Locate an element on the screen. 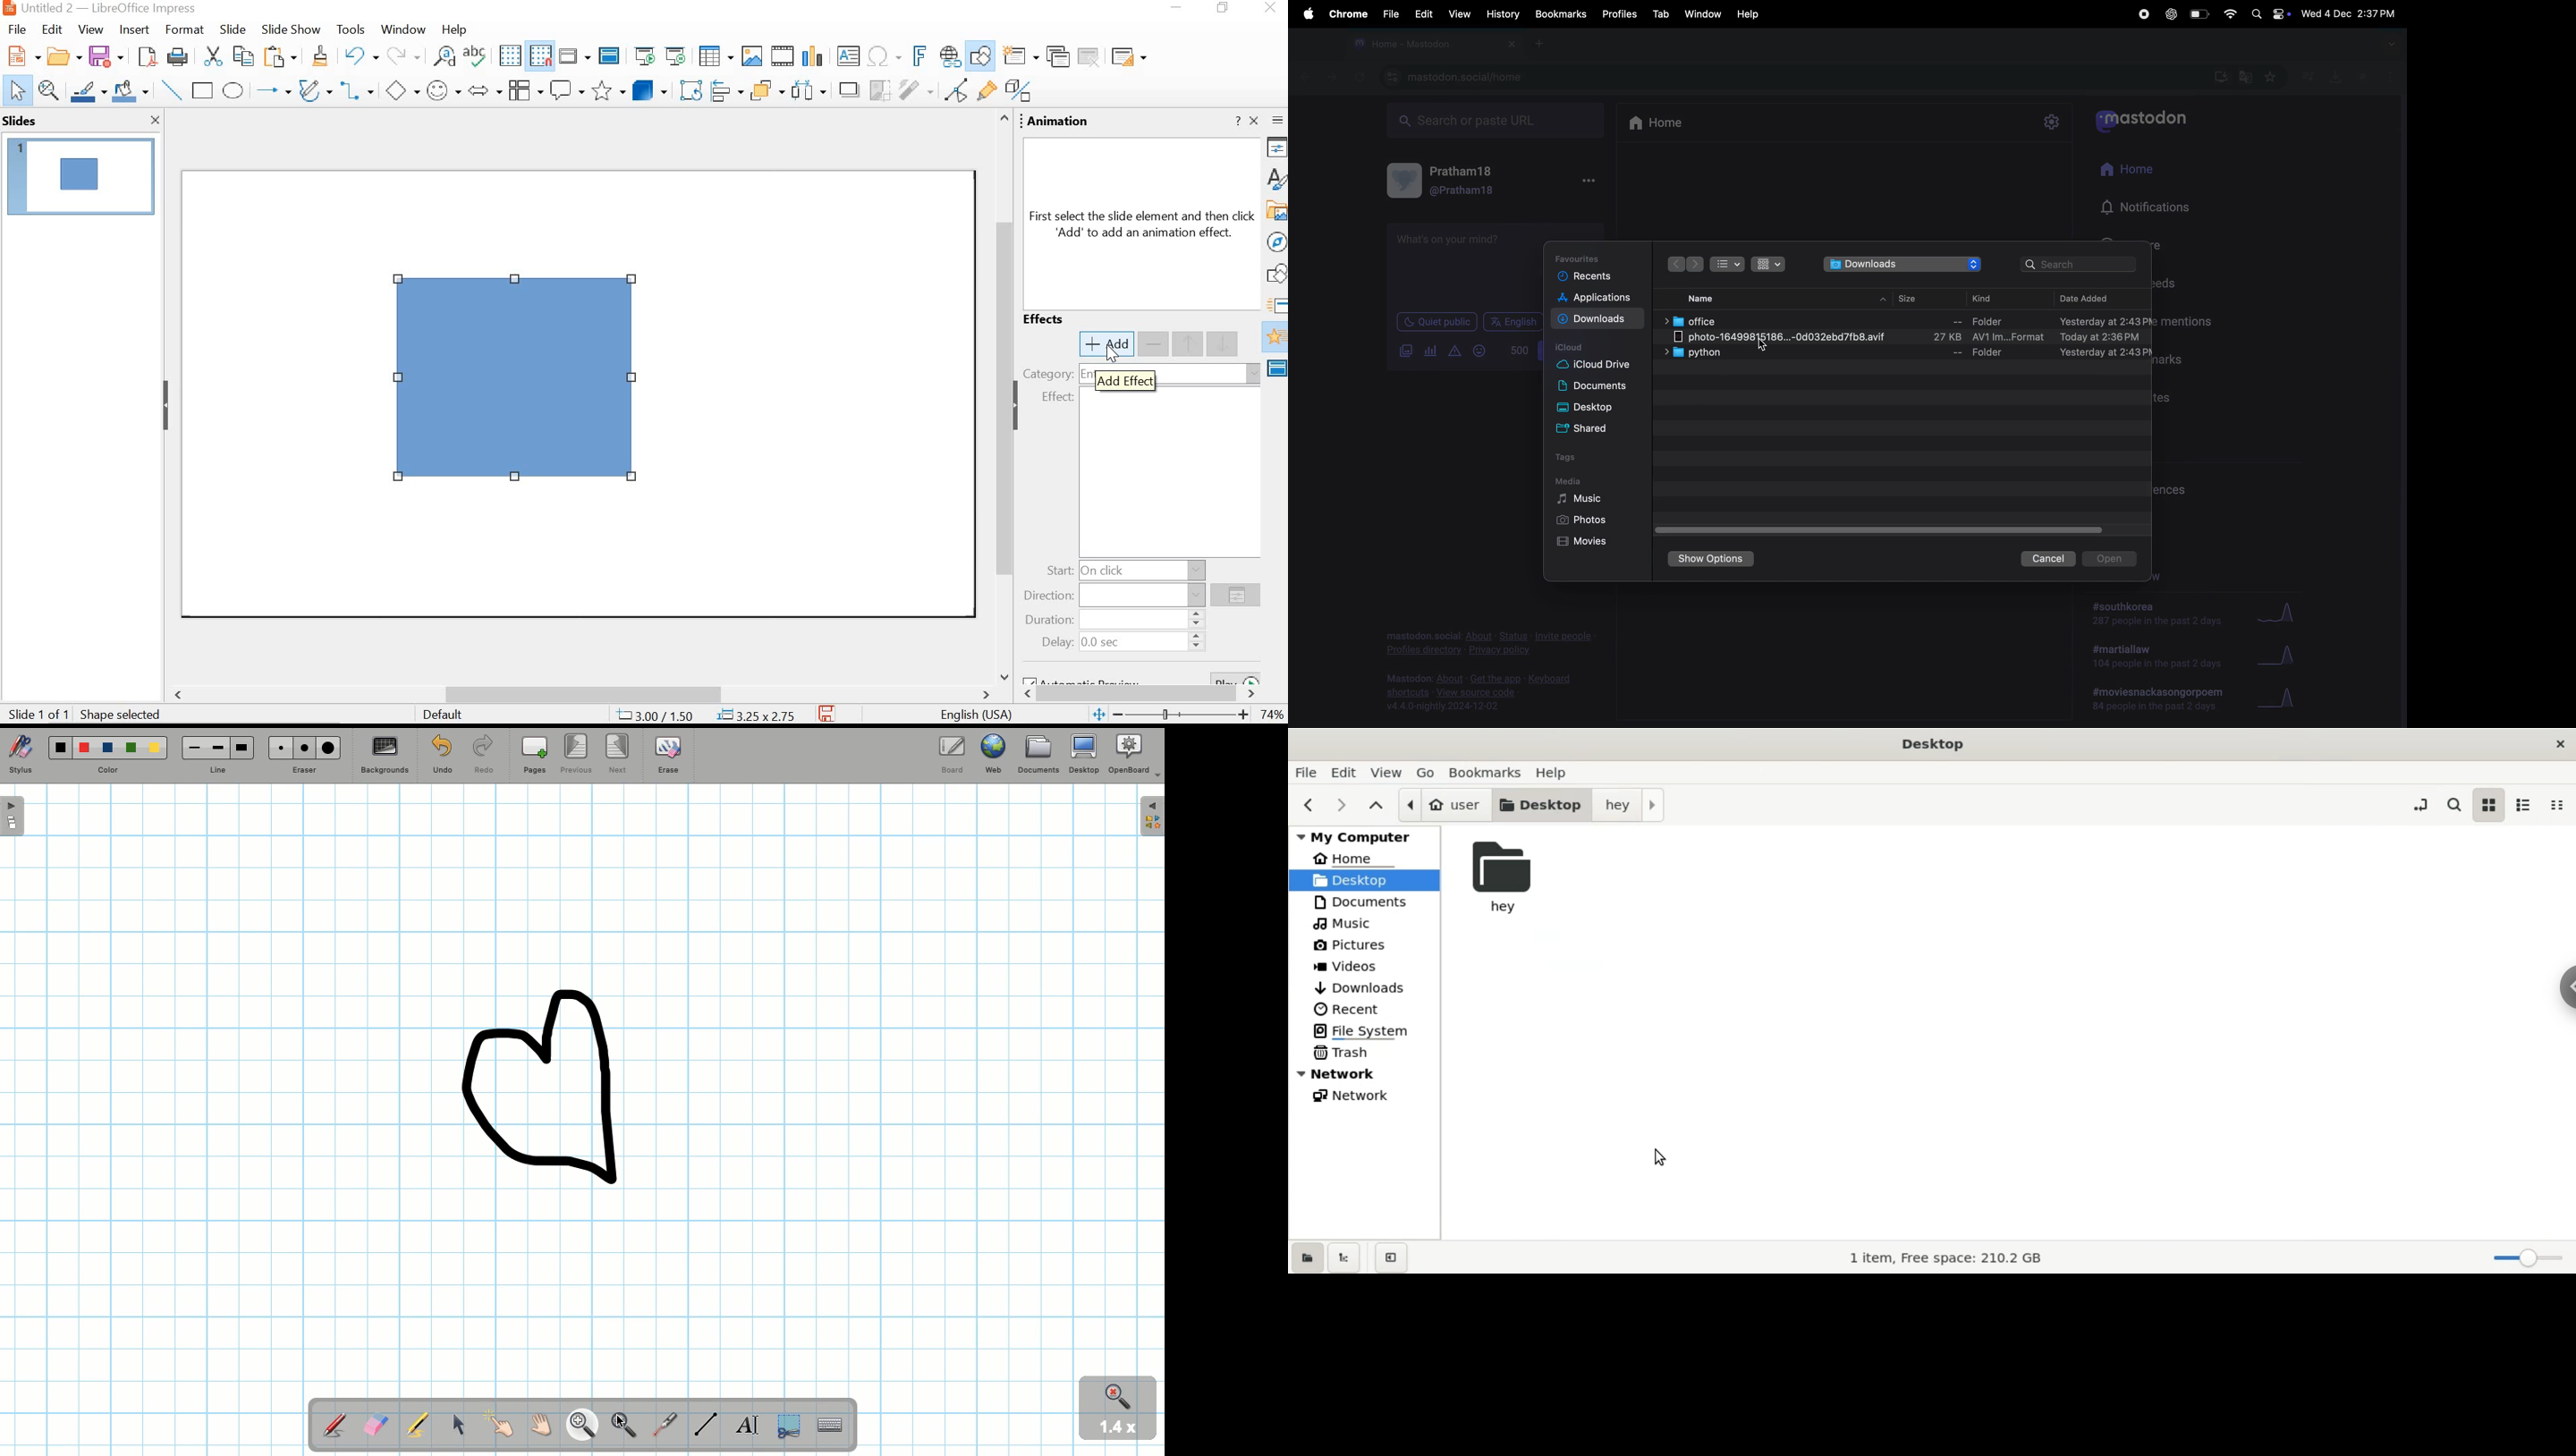 The height and width of the screenshot is (1456, 2576). Next is located at coordinates (618, 753).